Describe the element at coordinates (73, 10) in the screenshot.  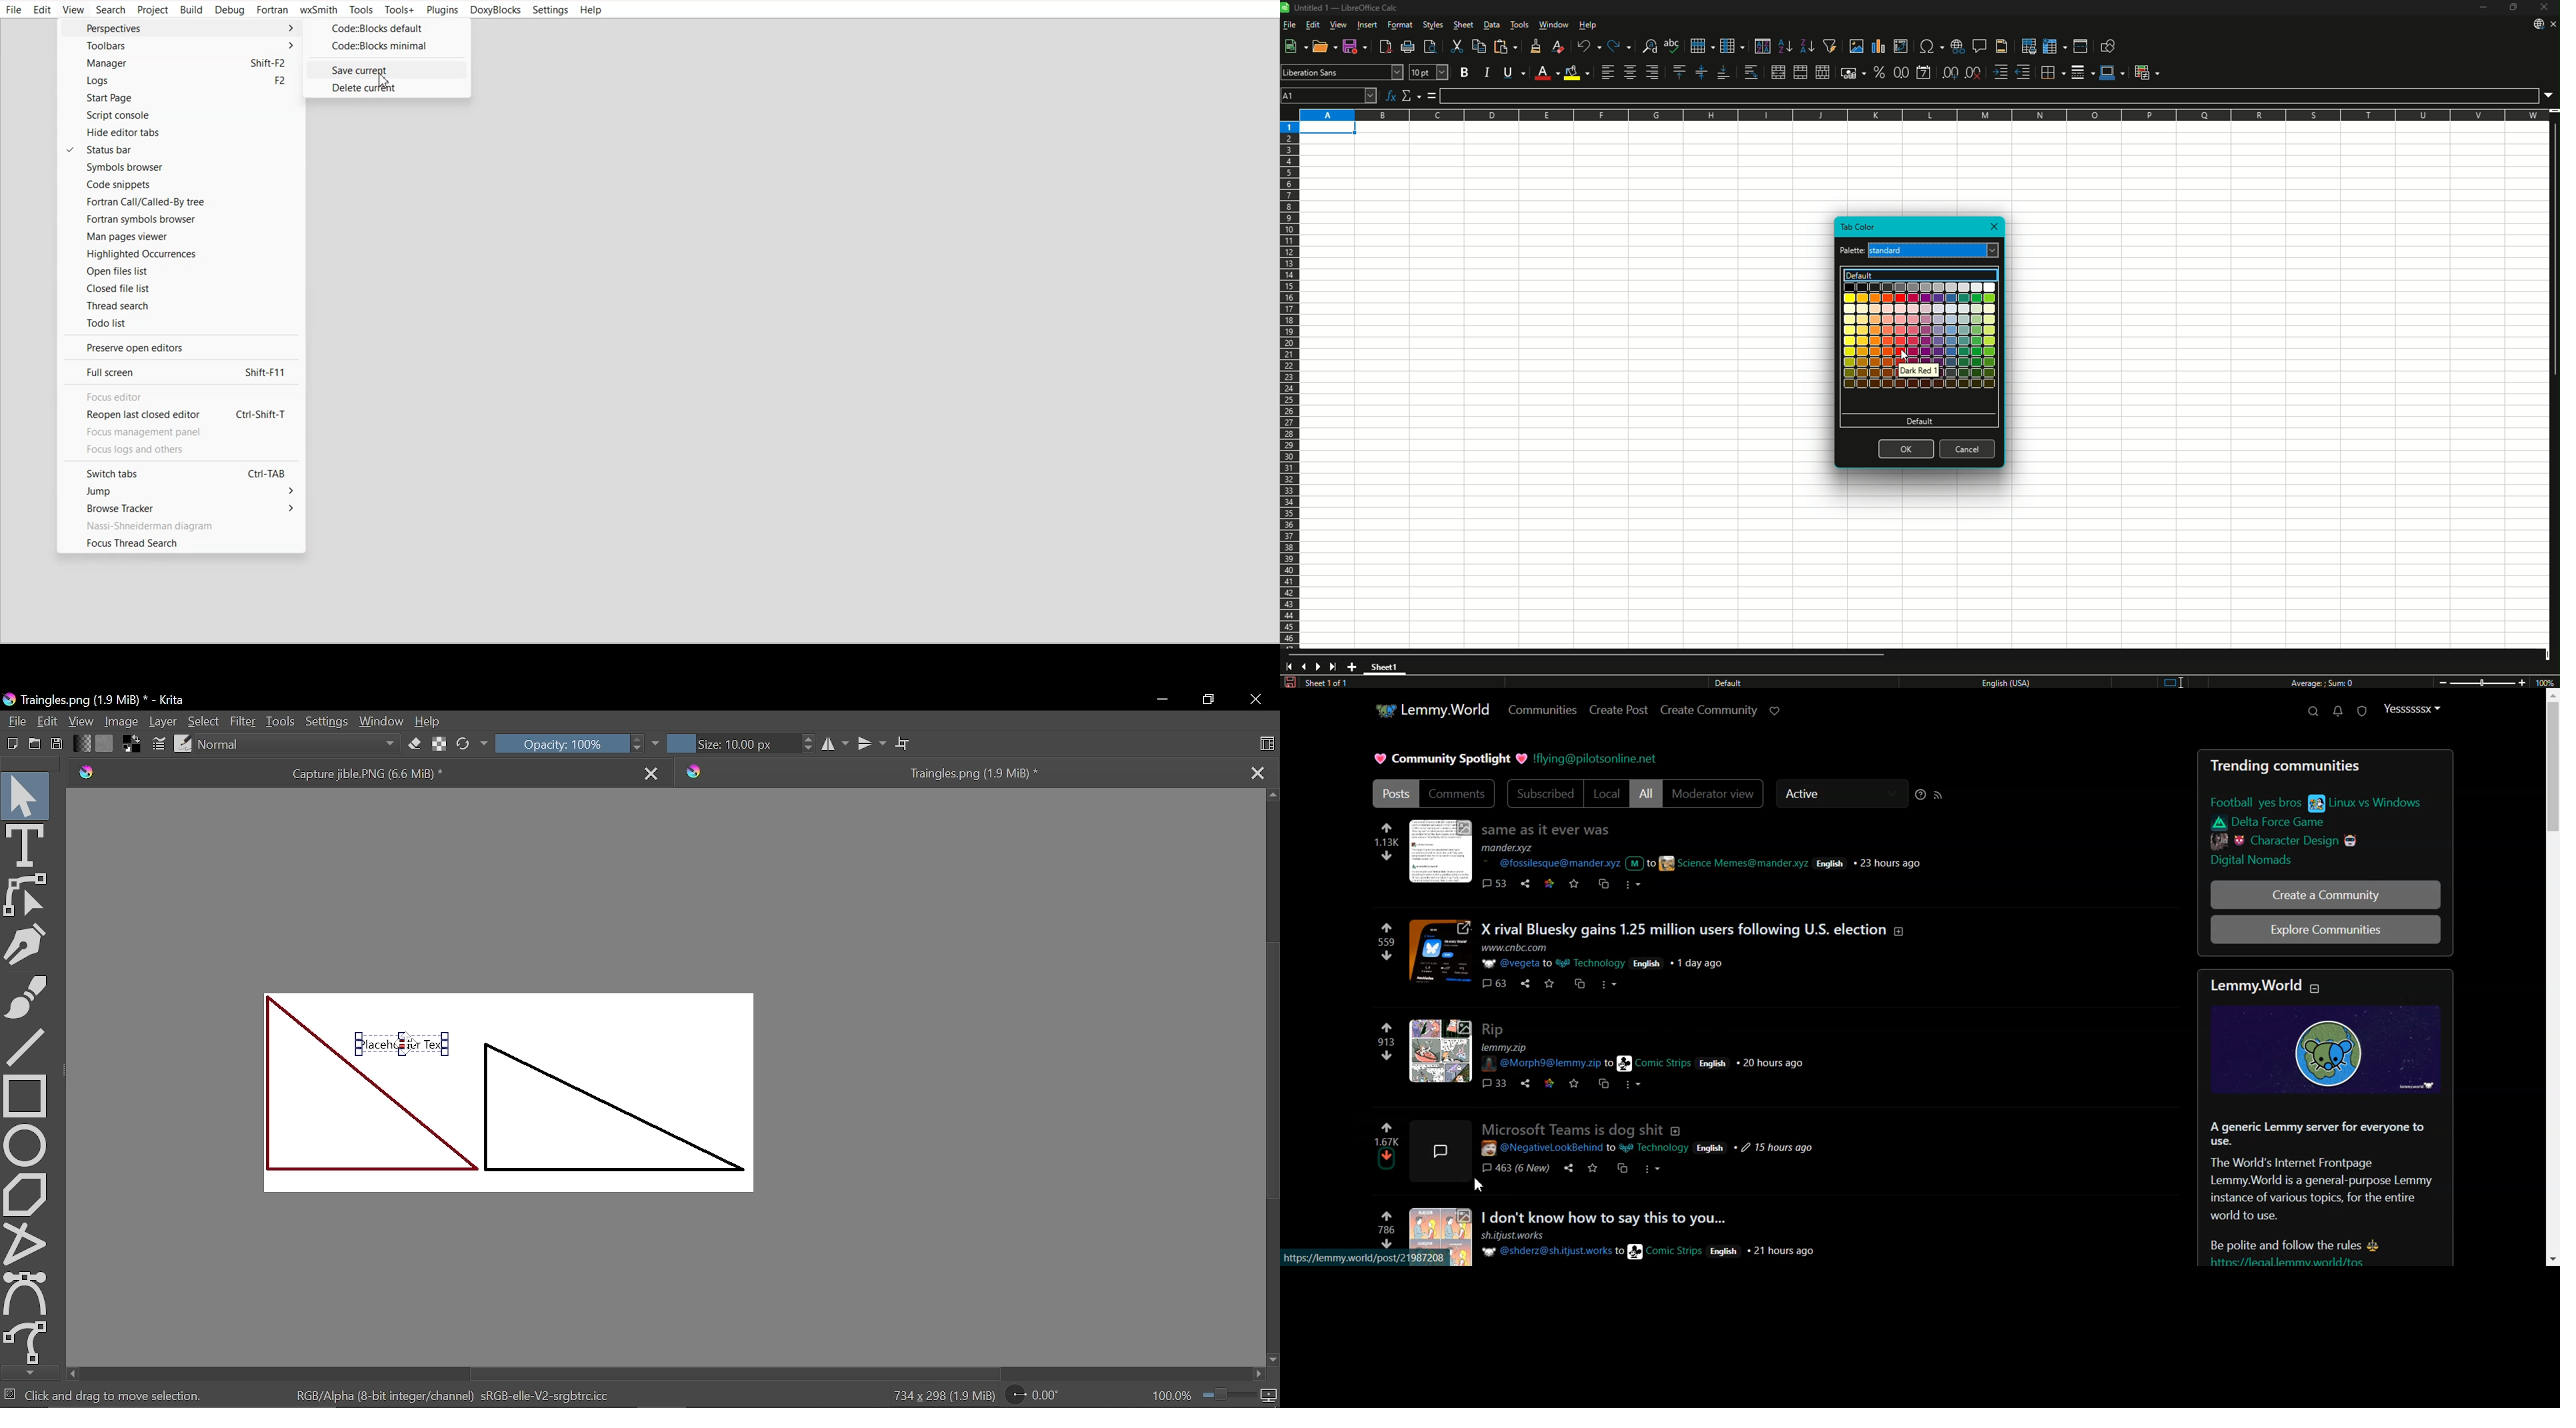
I see `View` at that location.